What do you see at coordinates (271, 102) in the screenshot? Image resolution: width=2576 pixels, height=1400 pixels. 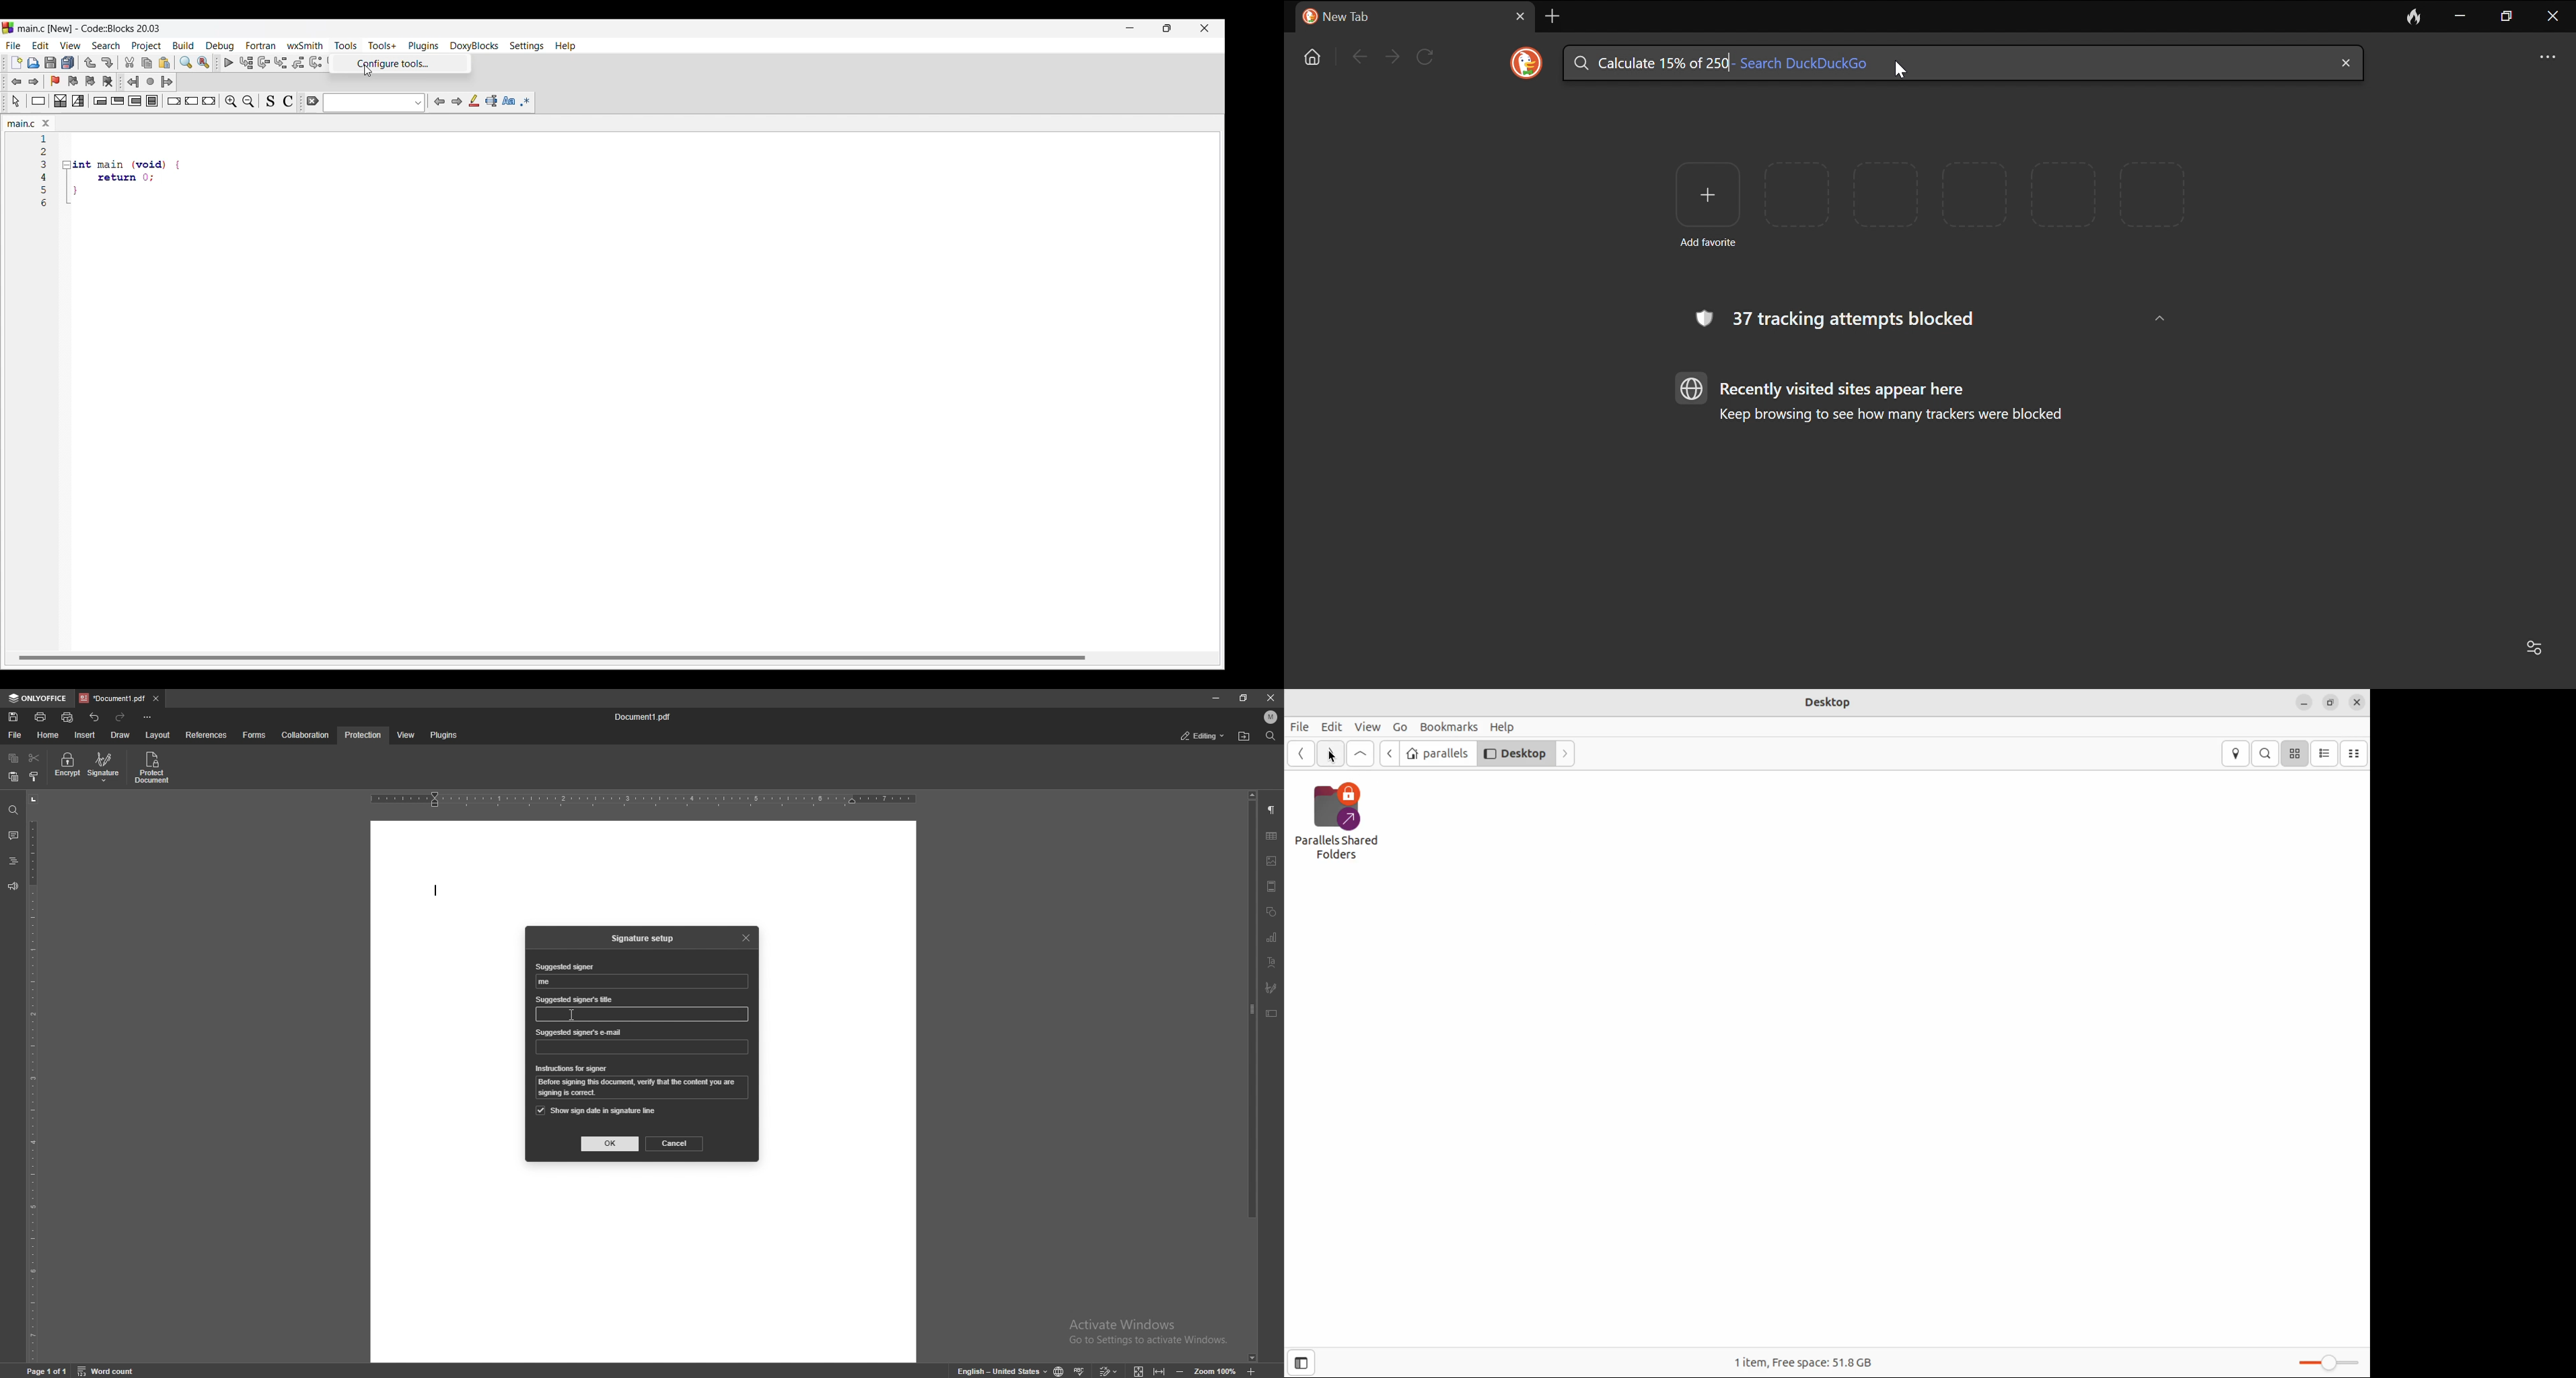 I see `Toggle source` at bounding box center [271, 102].